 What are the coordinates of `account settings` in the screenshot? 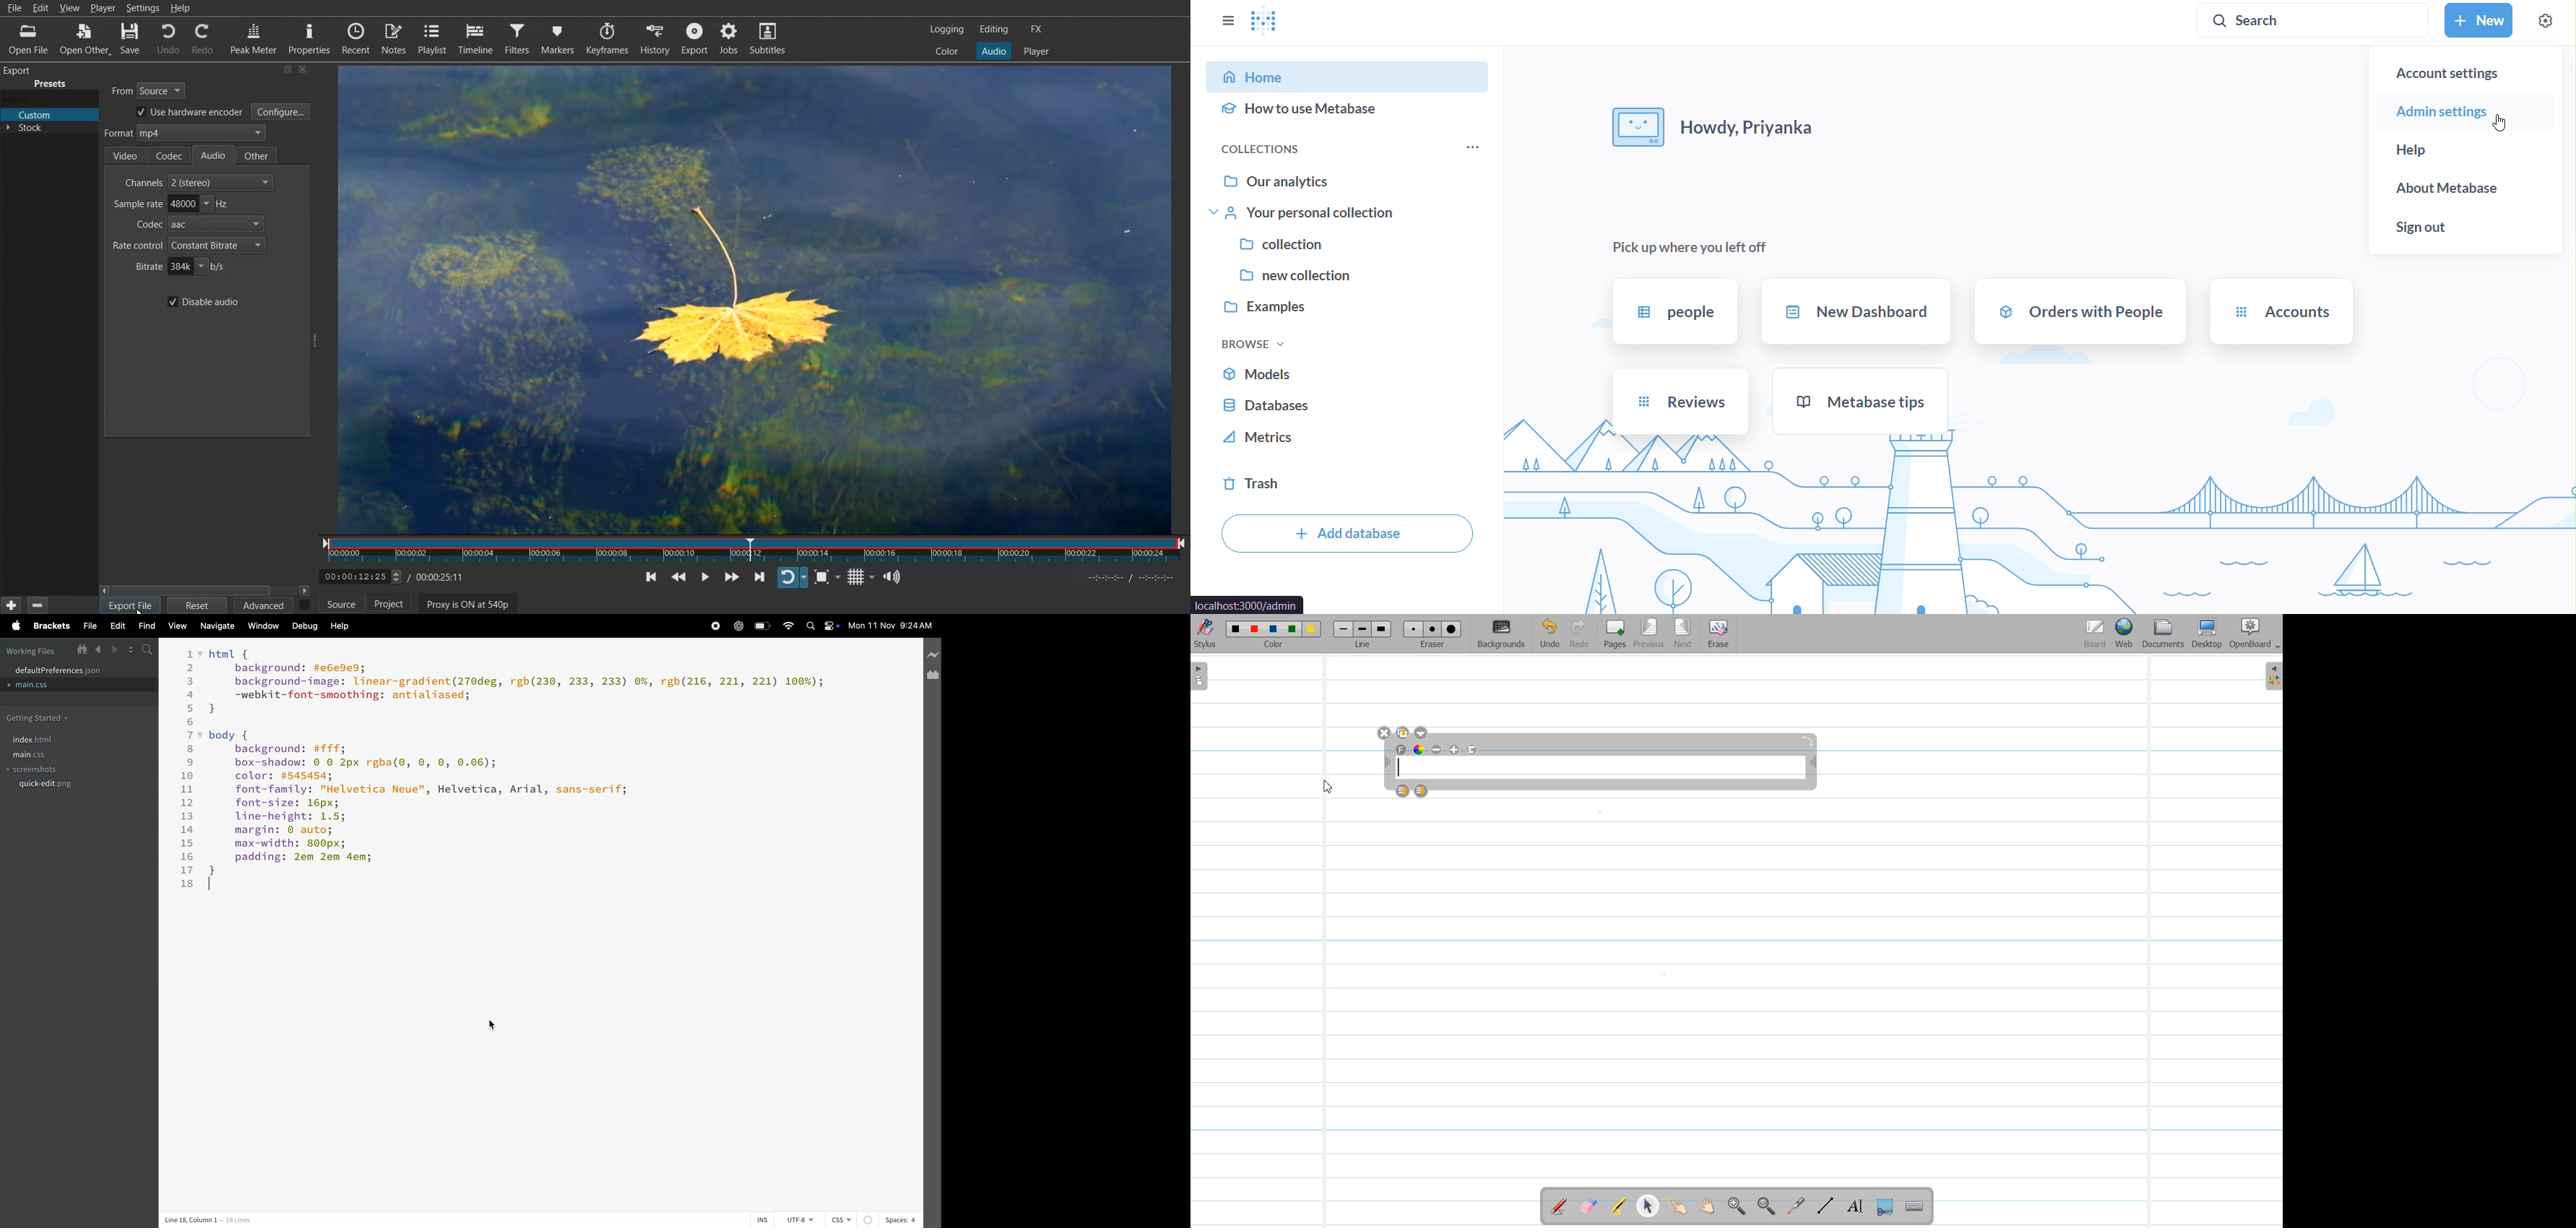 It's located at (2464, 74).